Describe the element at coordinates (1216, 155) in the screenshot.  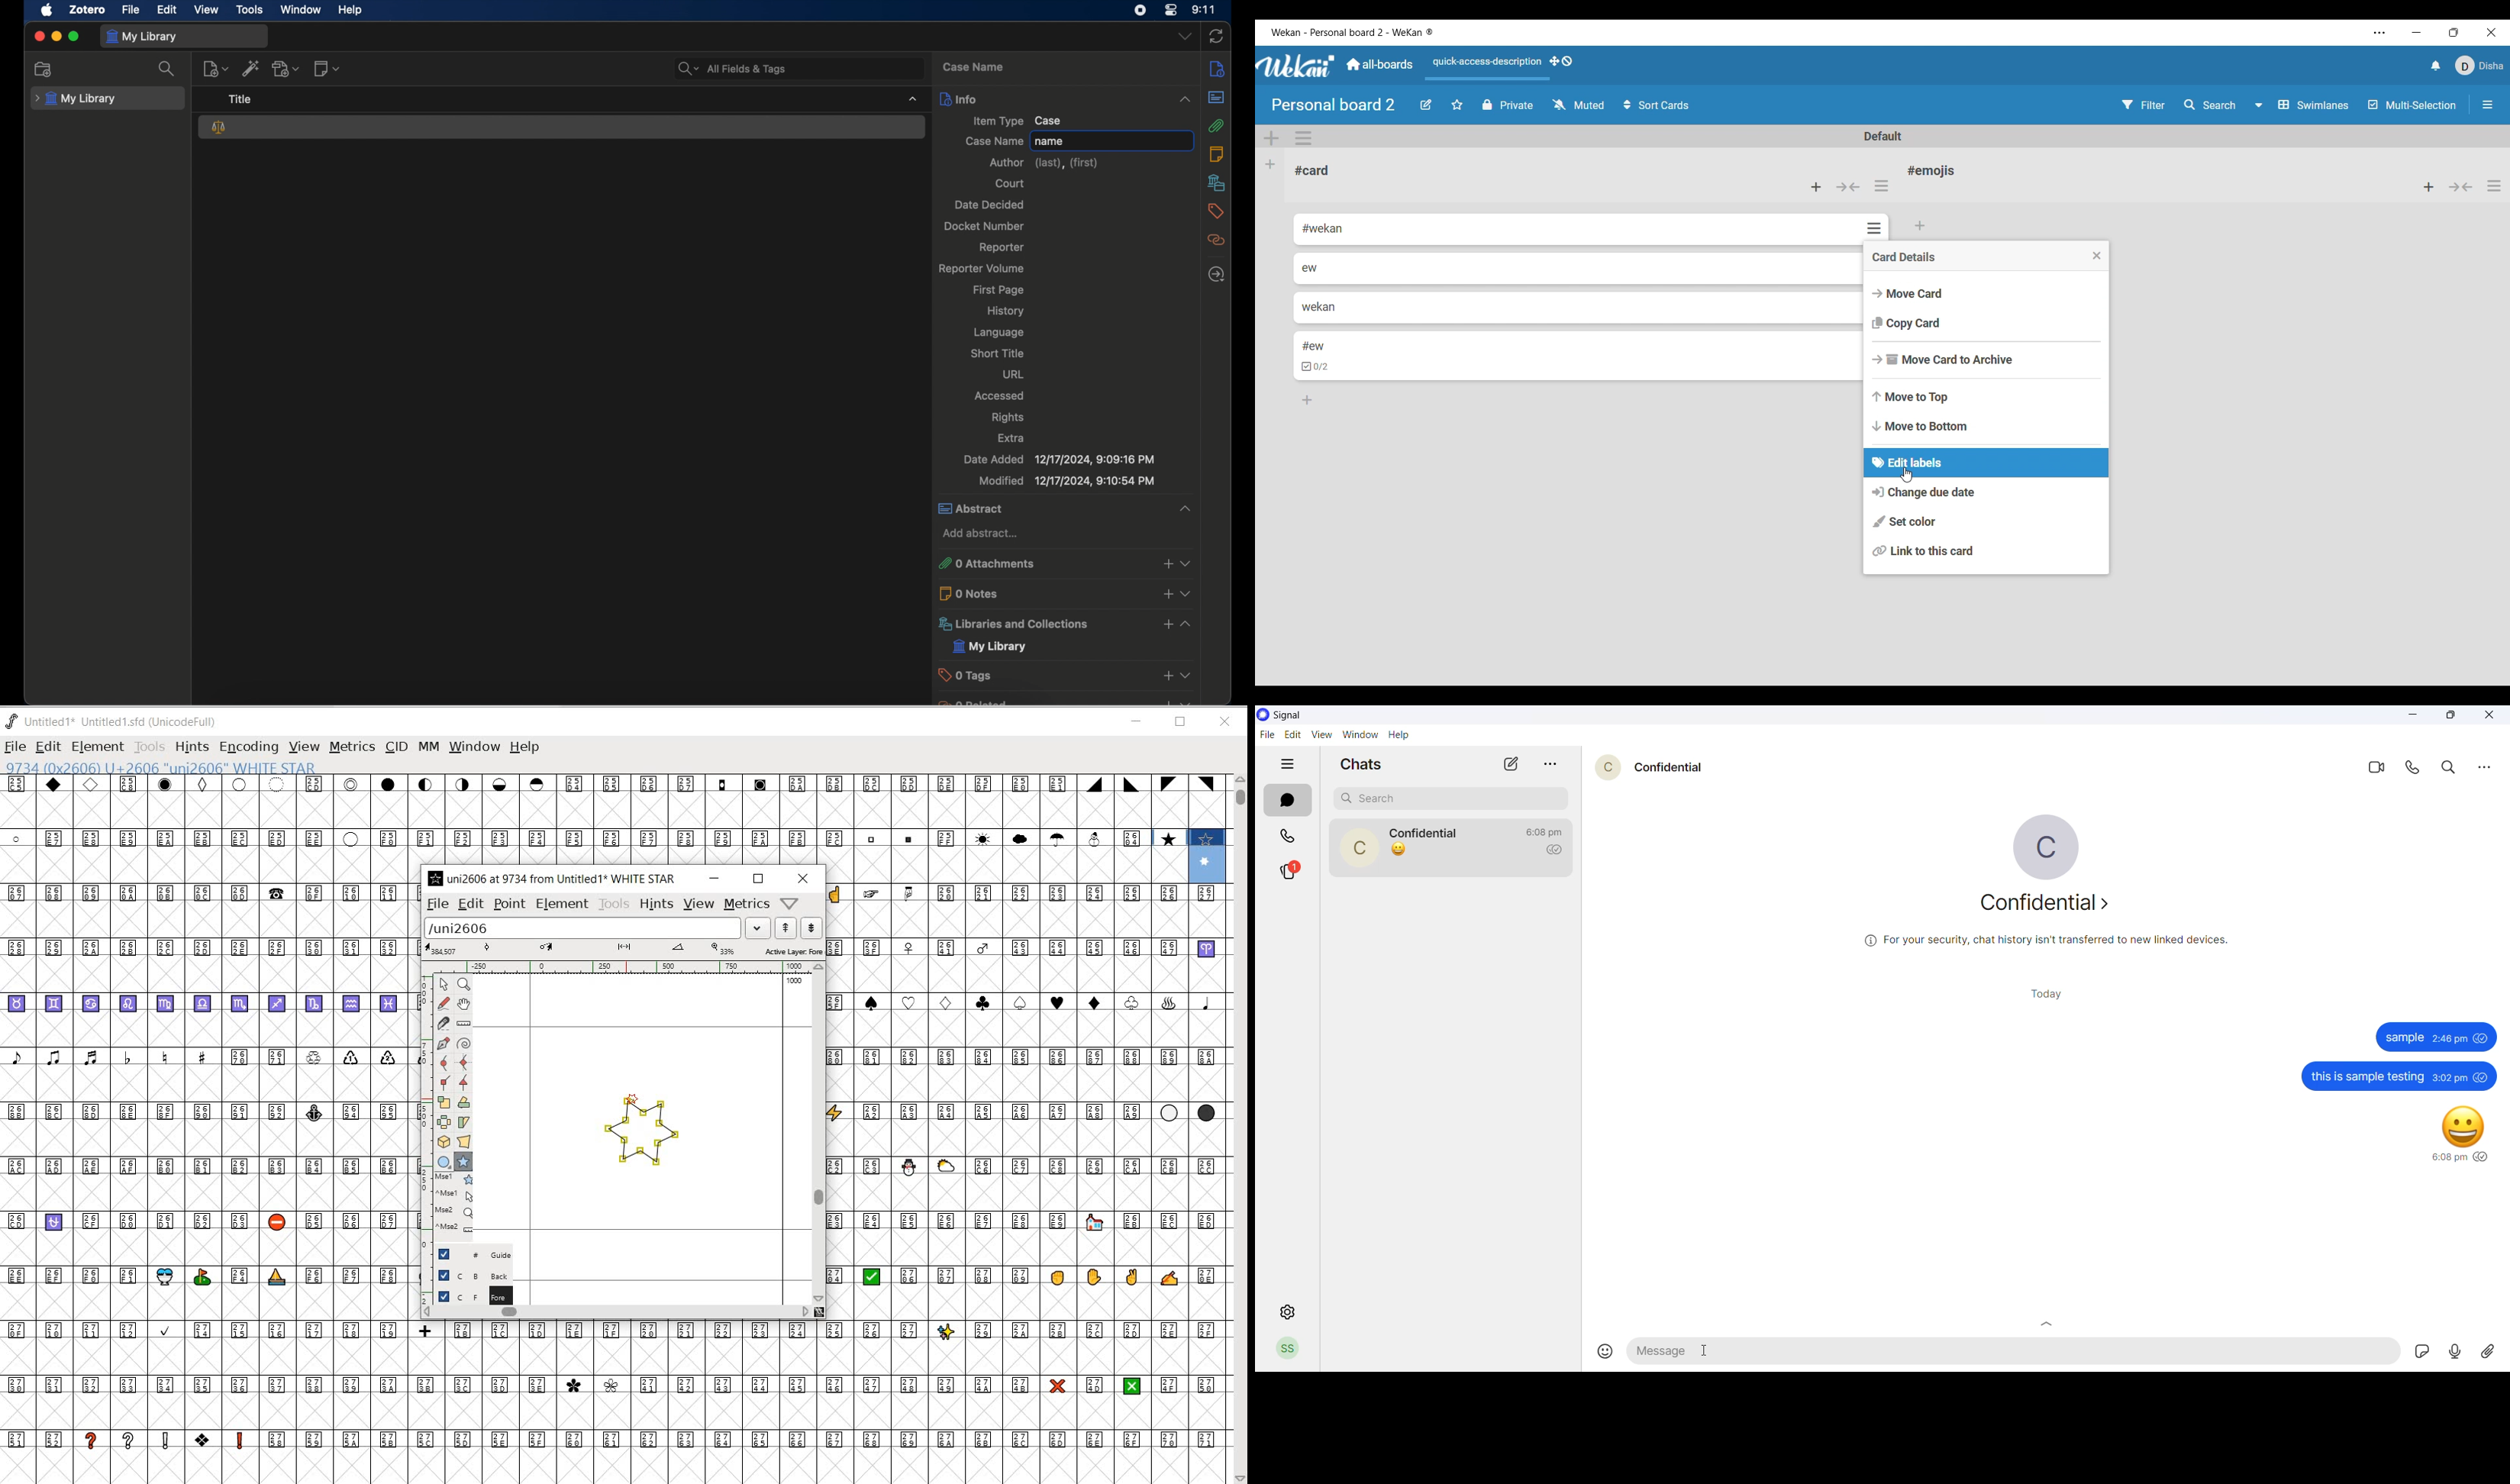
I see `notes` at that location.